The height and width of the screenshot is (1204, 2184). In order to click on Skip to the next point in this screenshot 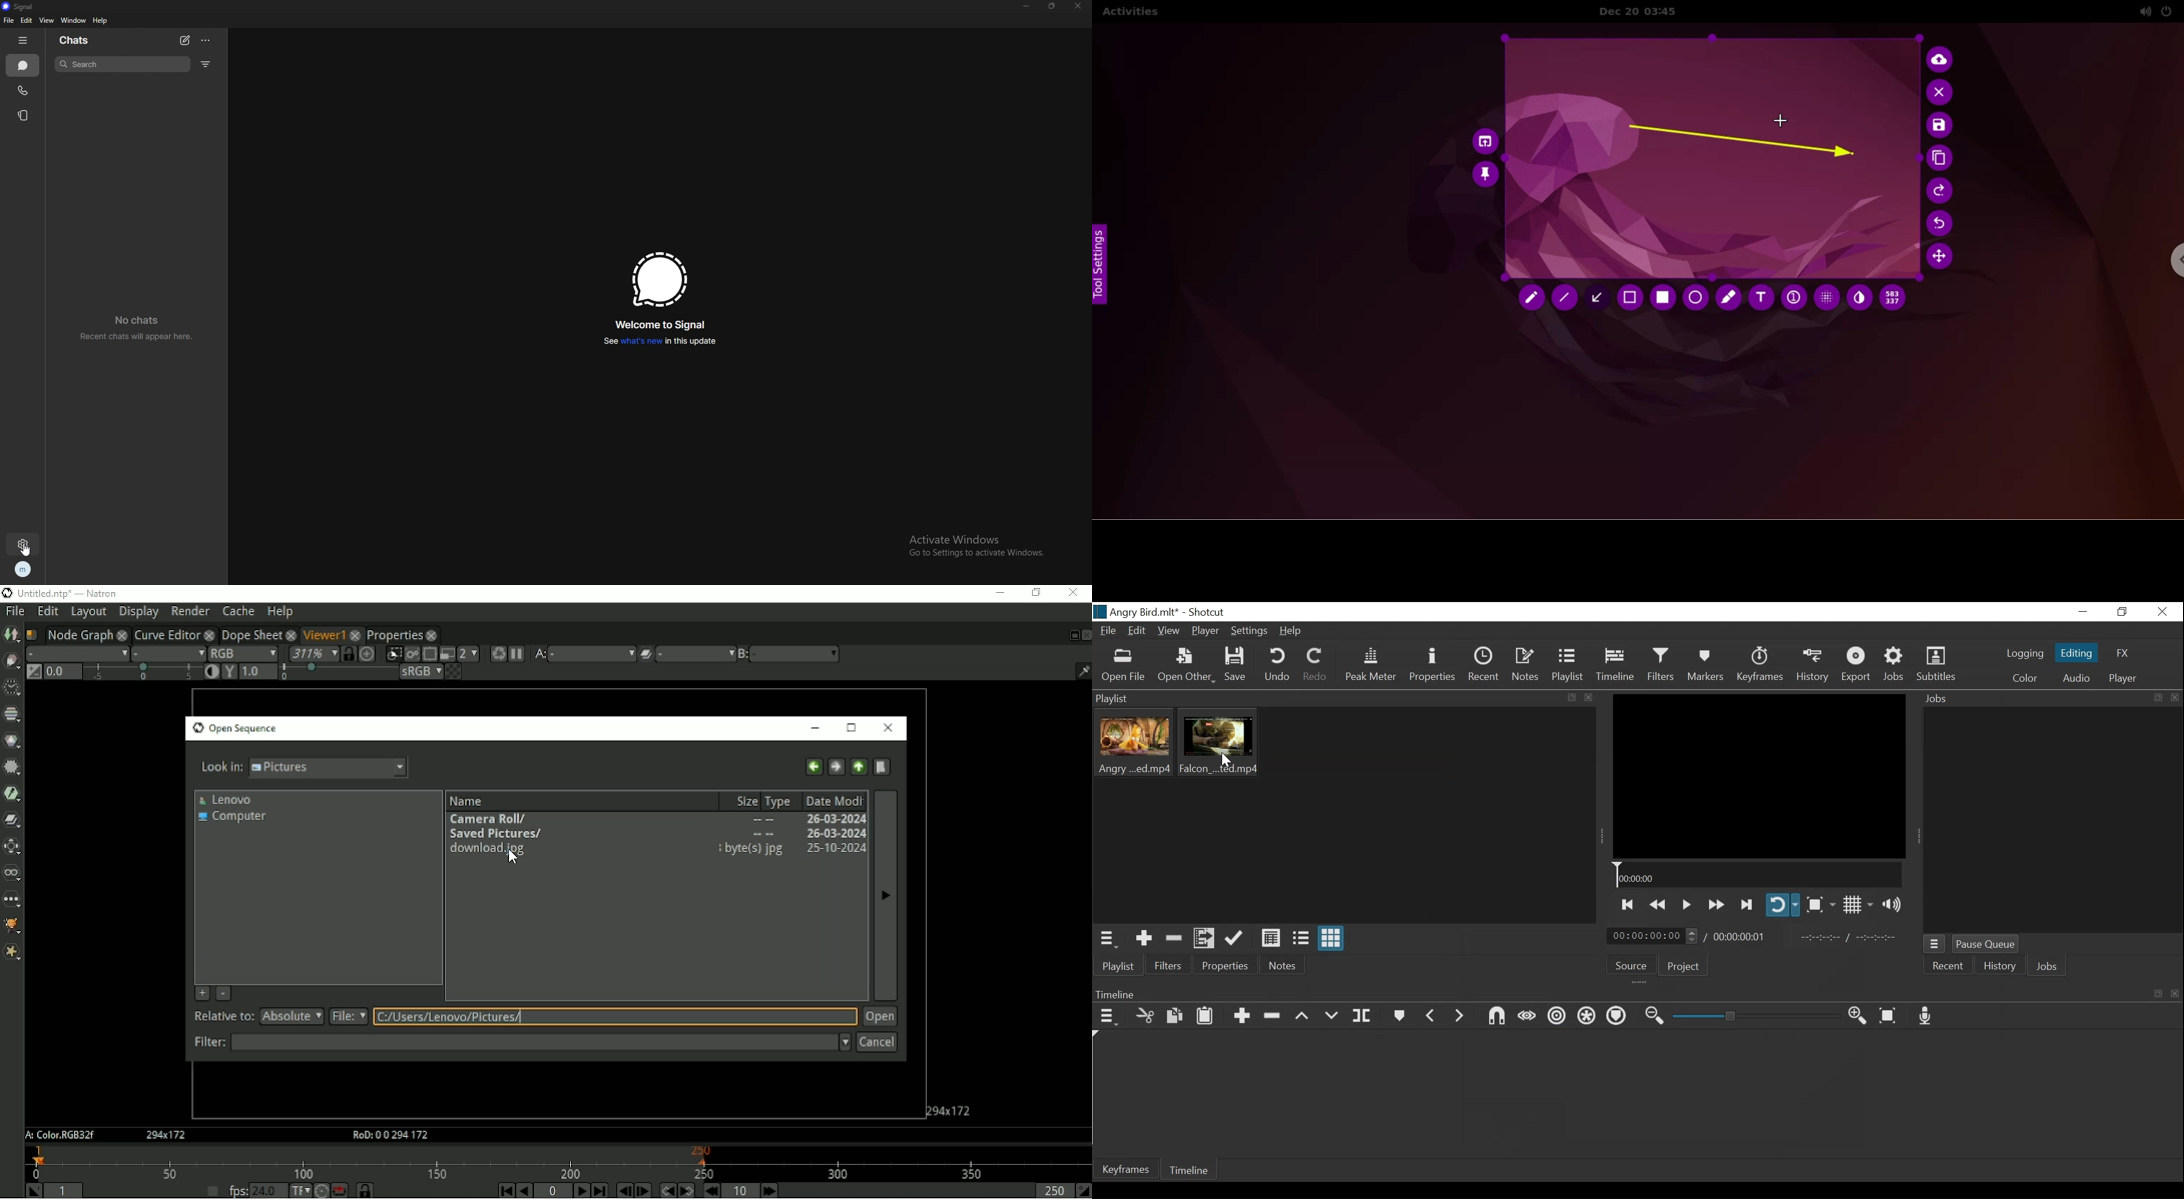, I will do `click(1748, 905)`.